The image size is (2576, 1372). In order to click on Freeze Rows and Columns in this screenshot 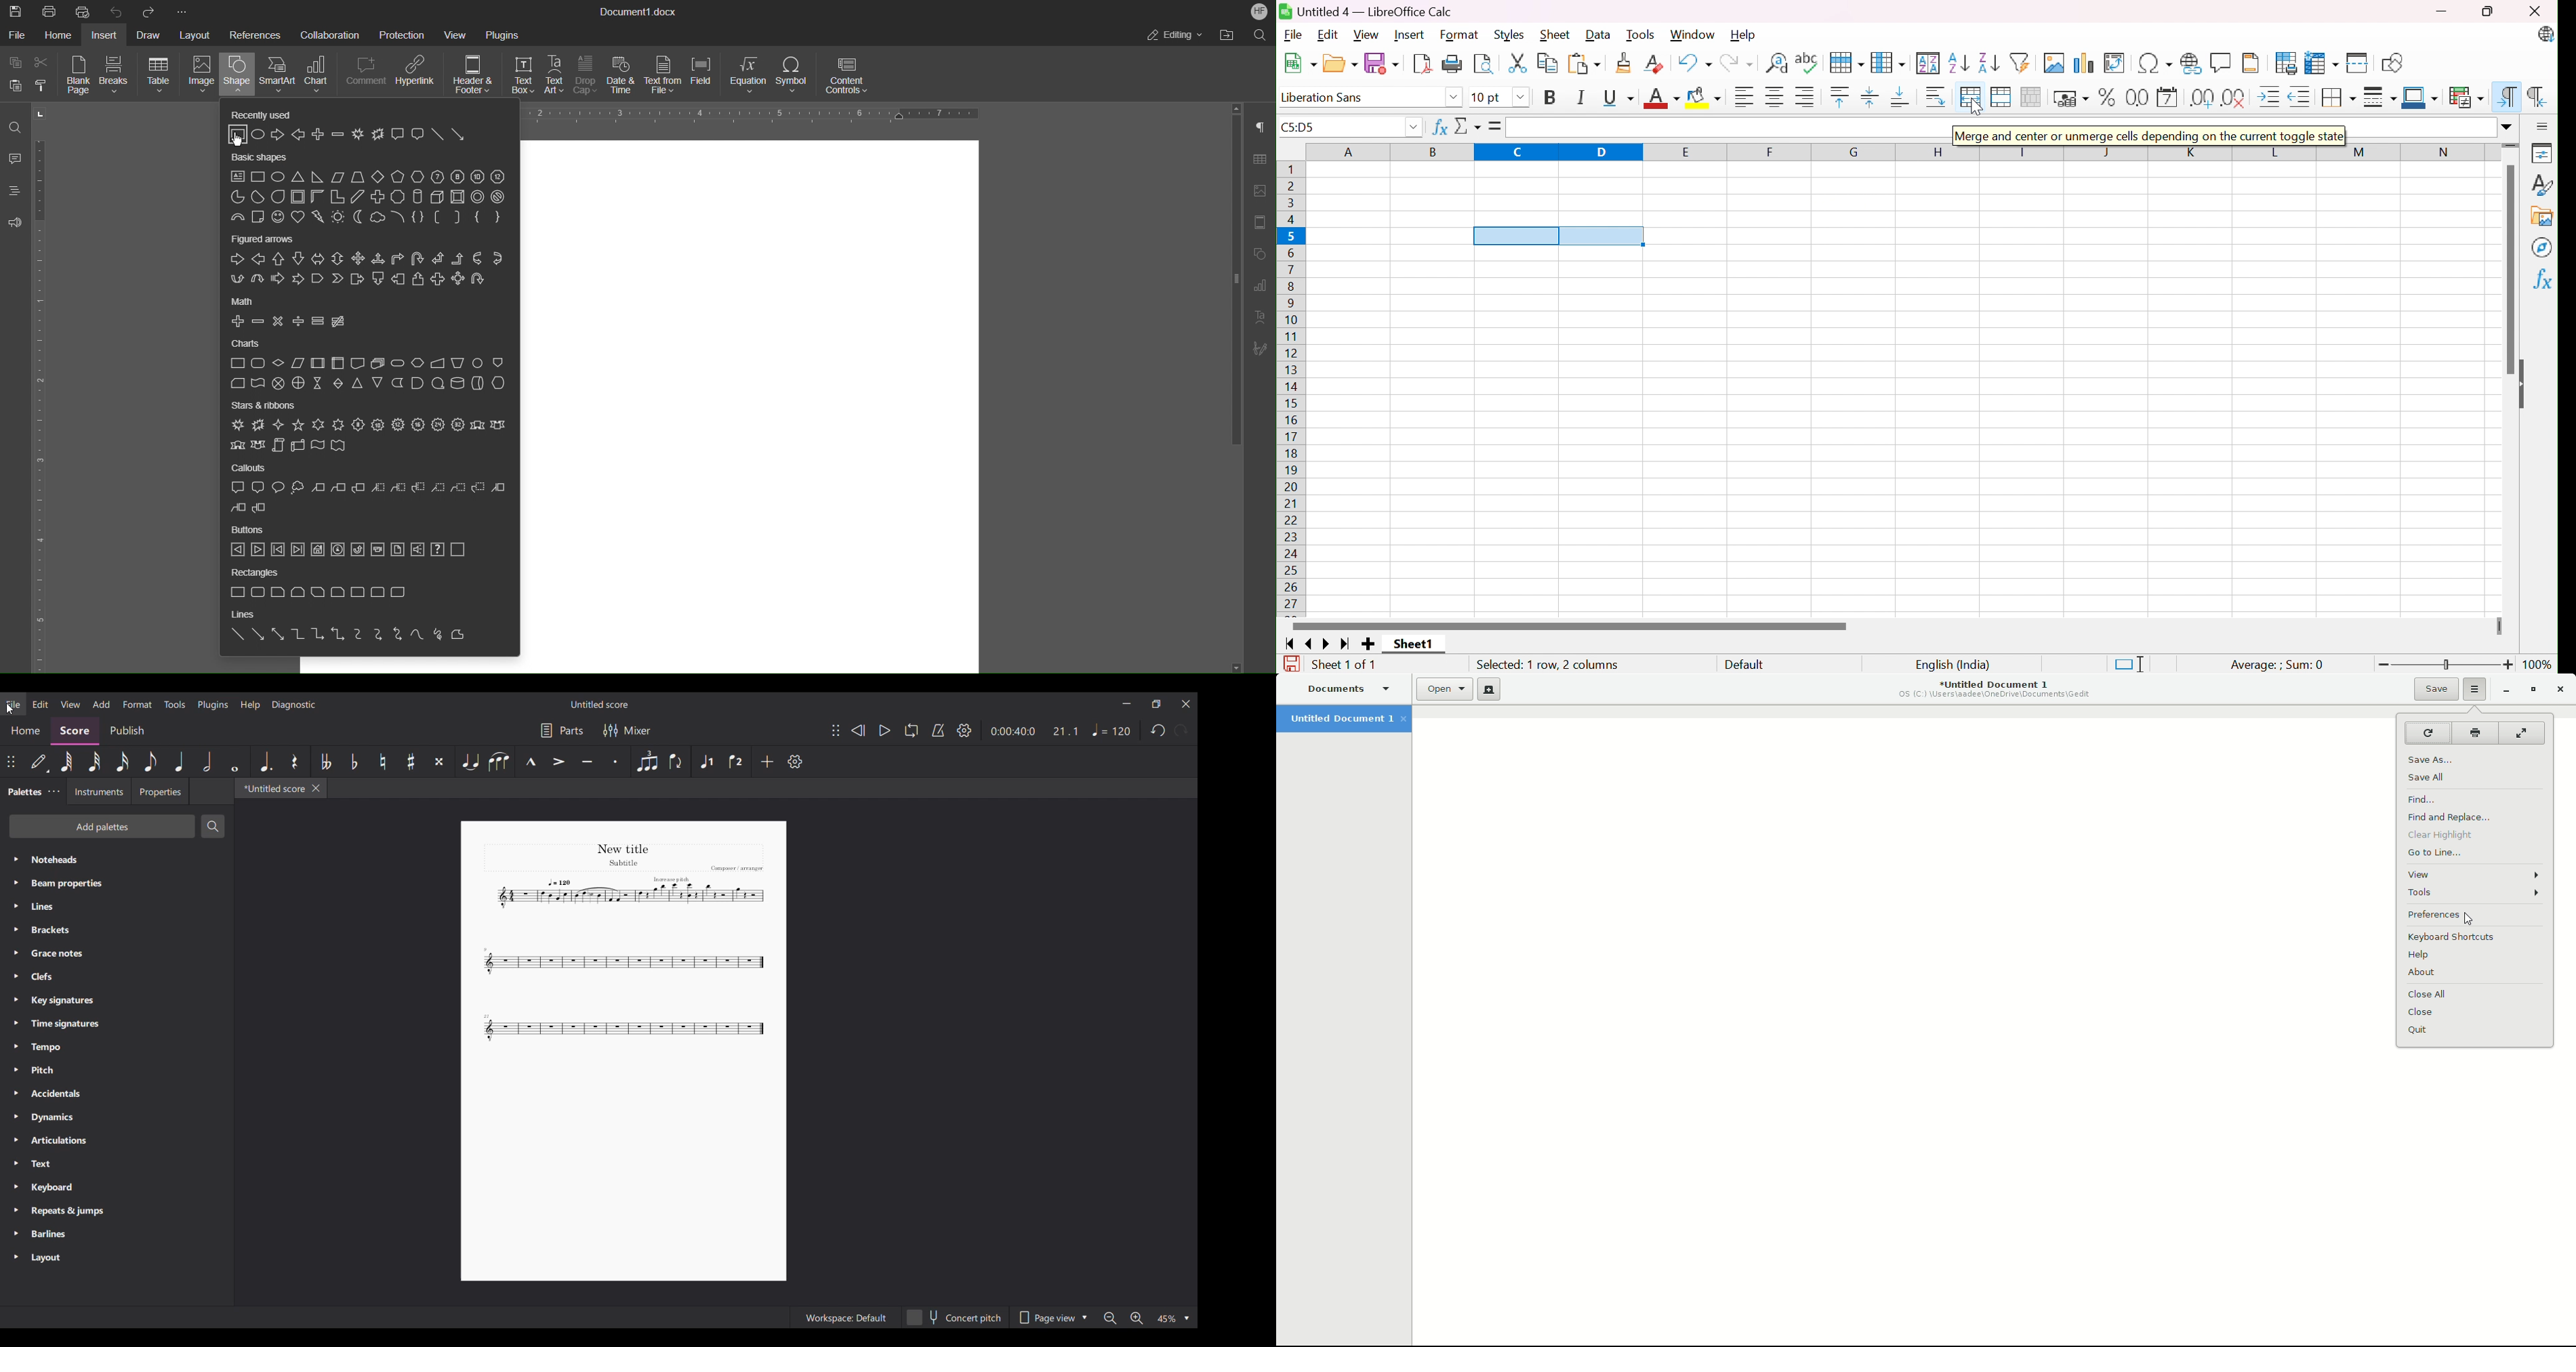, I will do `click(2323, 63)`.